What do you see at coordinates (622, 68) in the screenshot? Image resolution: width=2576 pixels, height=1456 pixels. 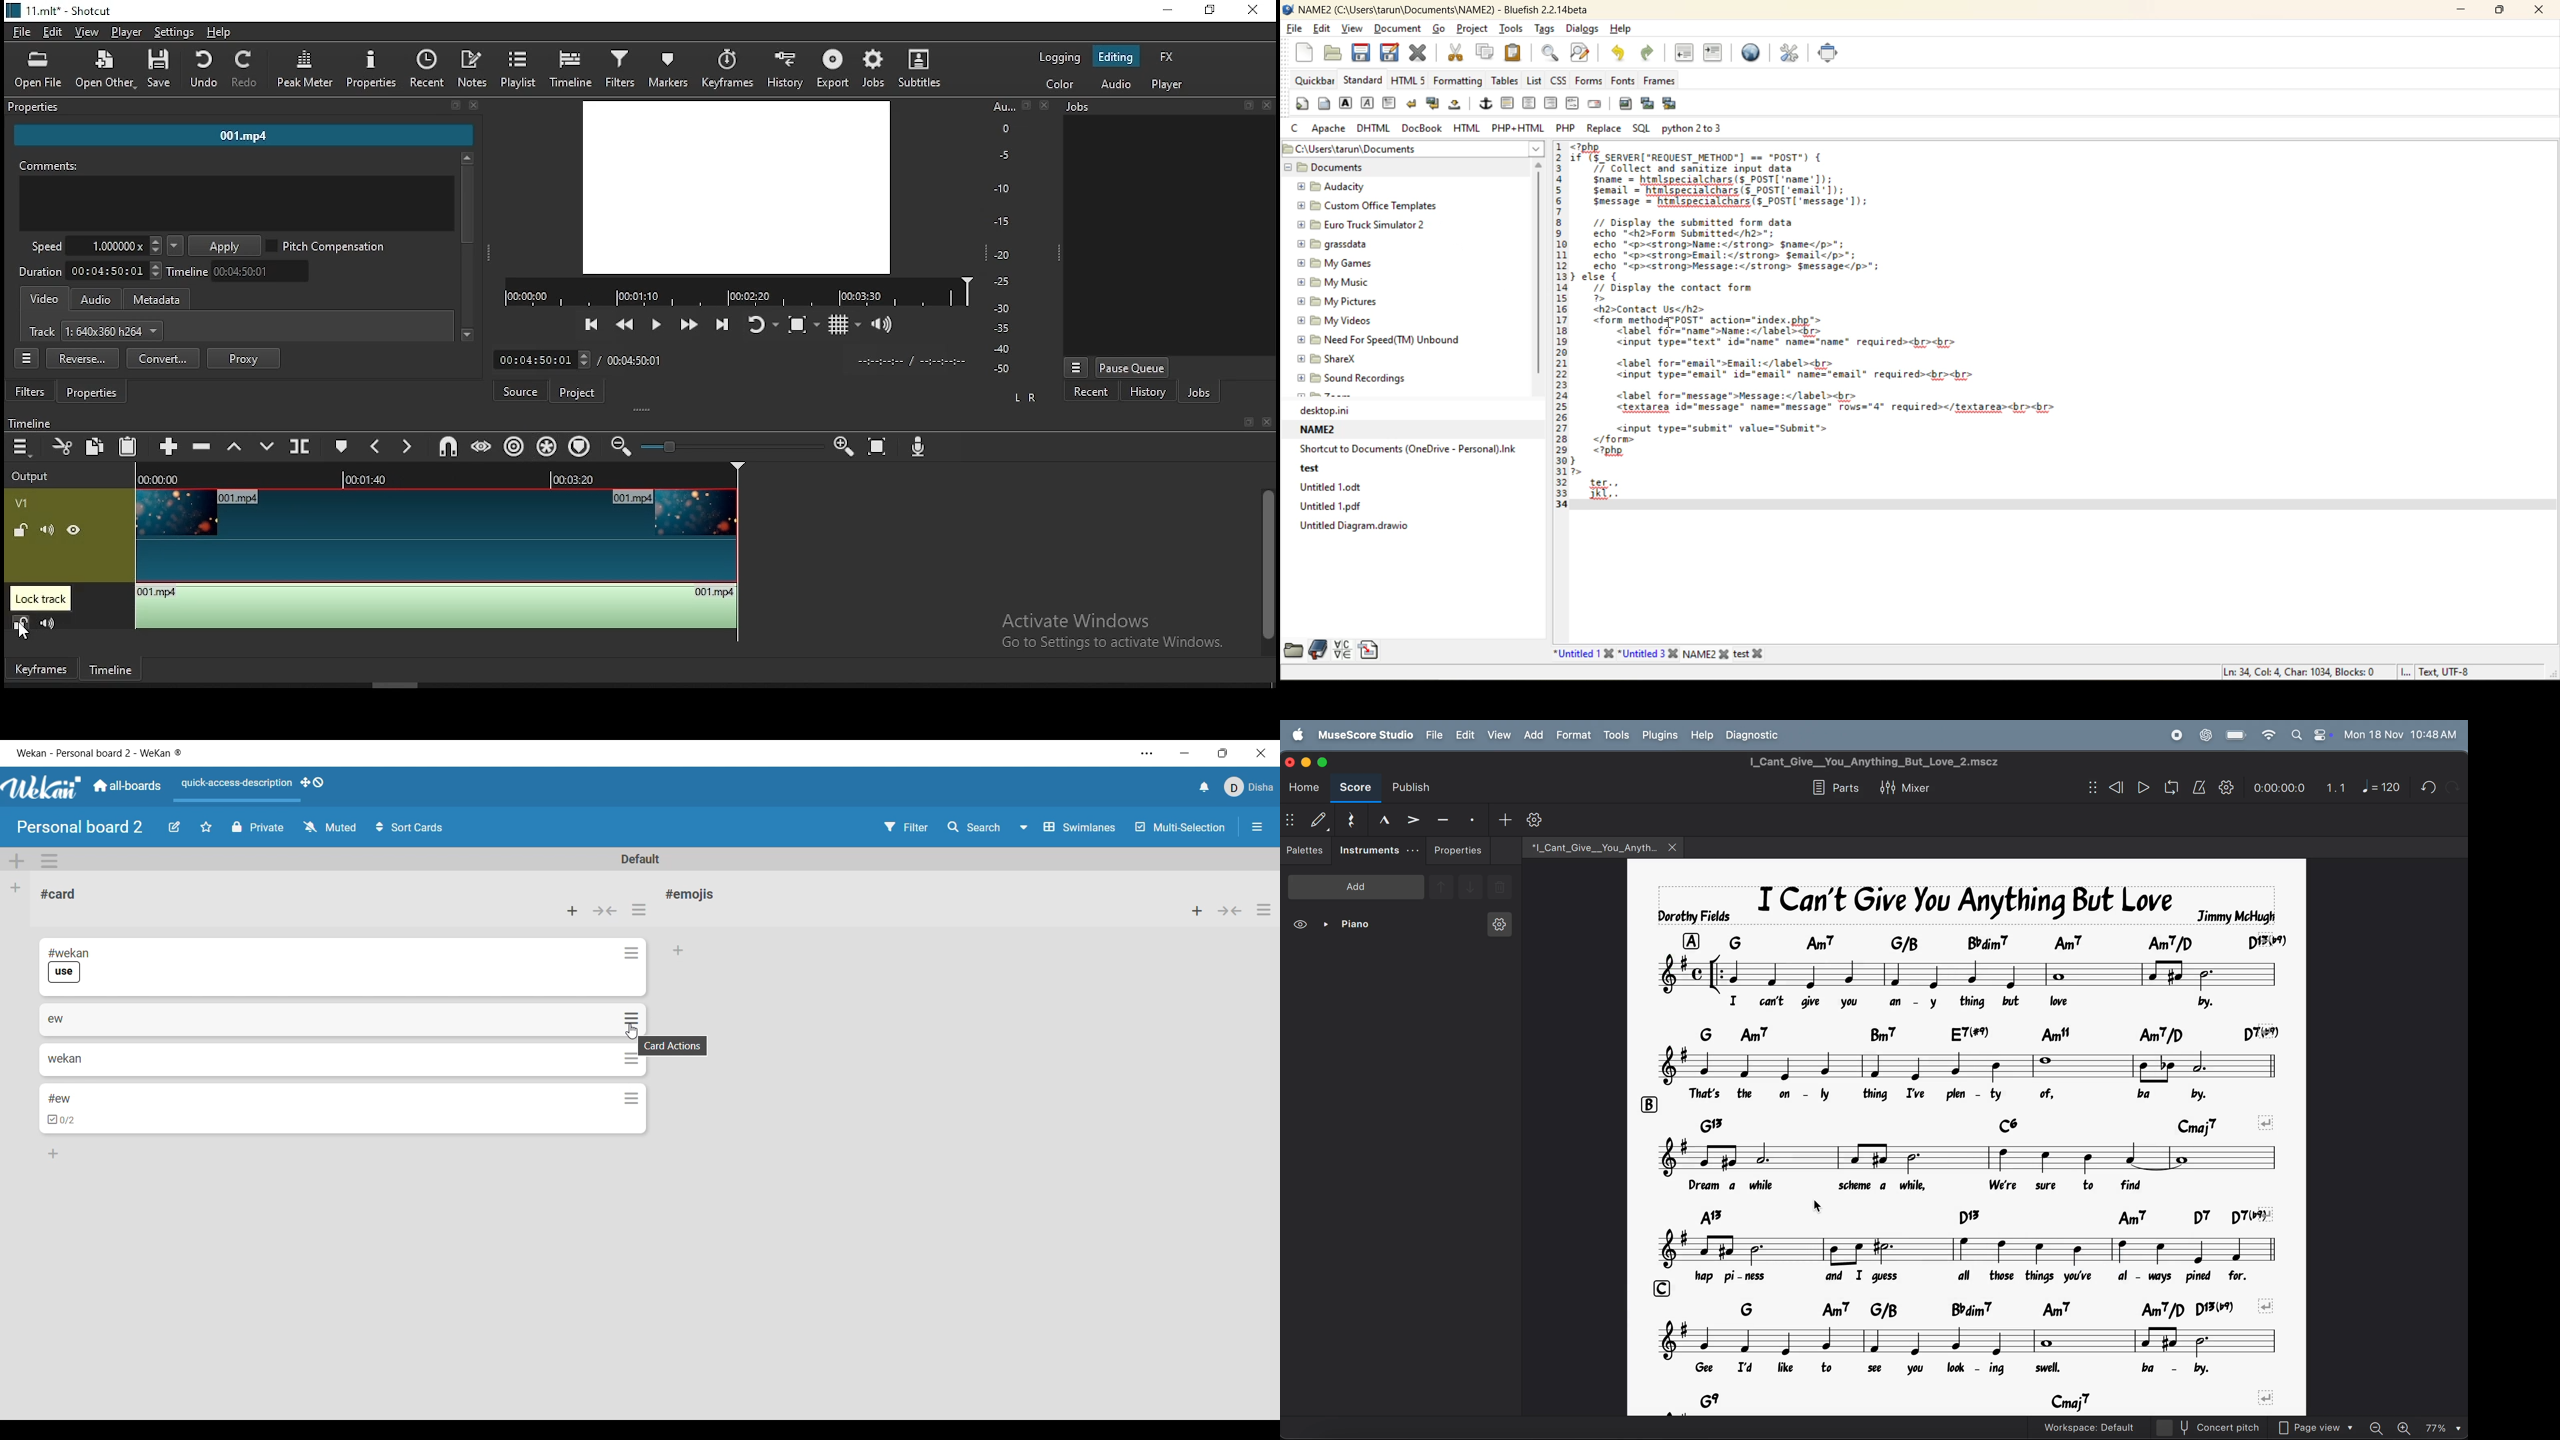 I see `filters` at bounding box center [622, 68].